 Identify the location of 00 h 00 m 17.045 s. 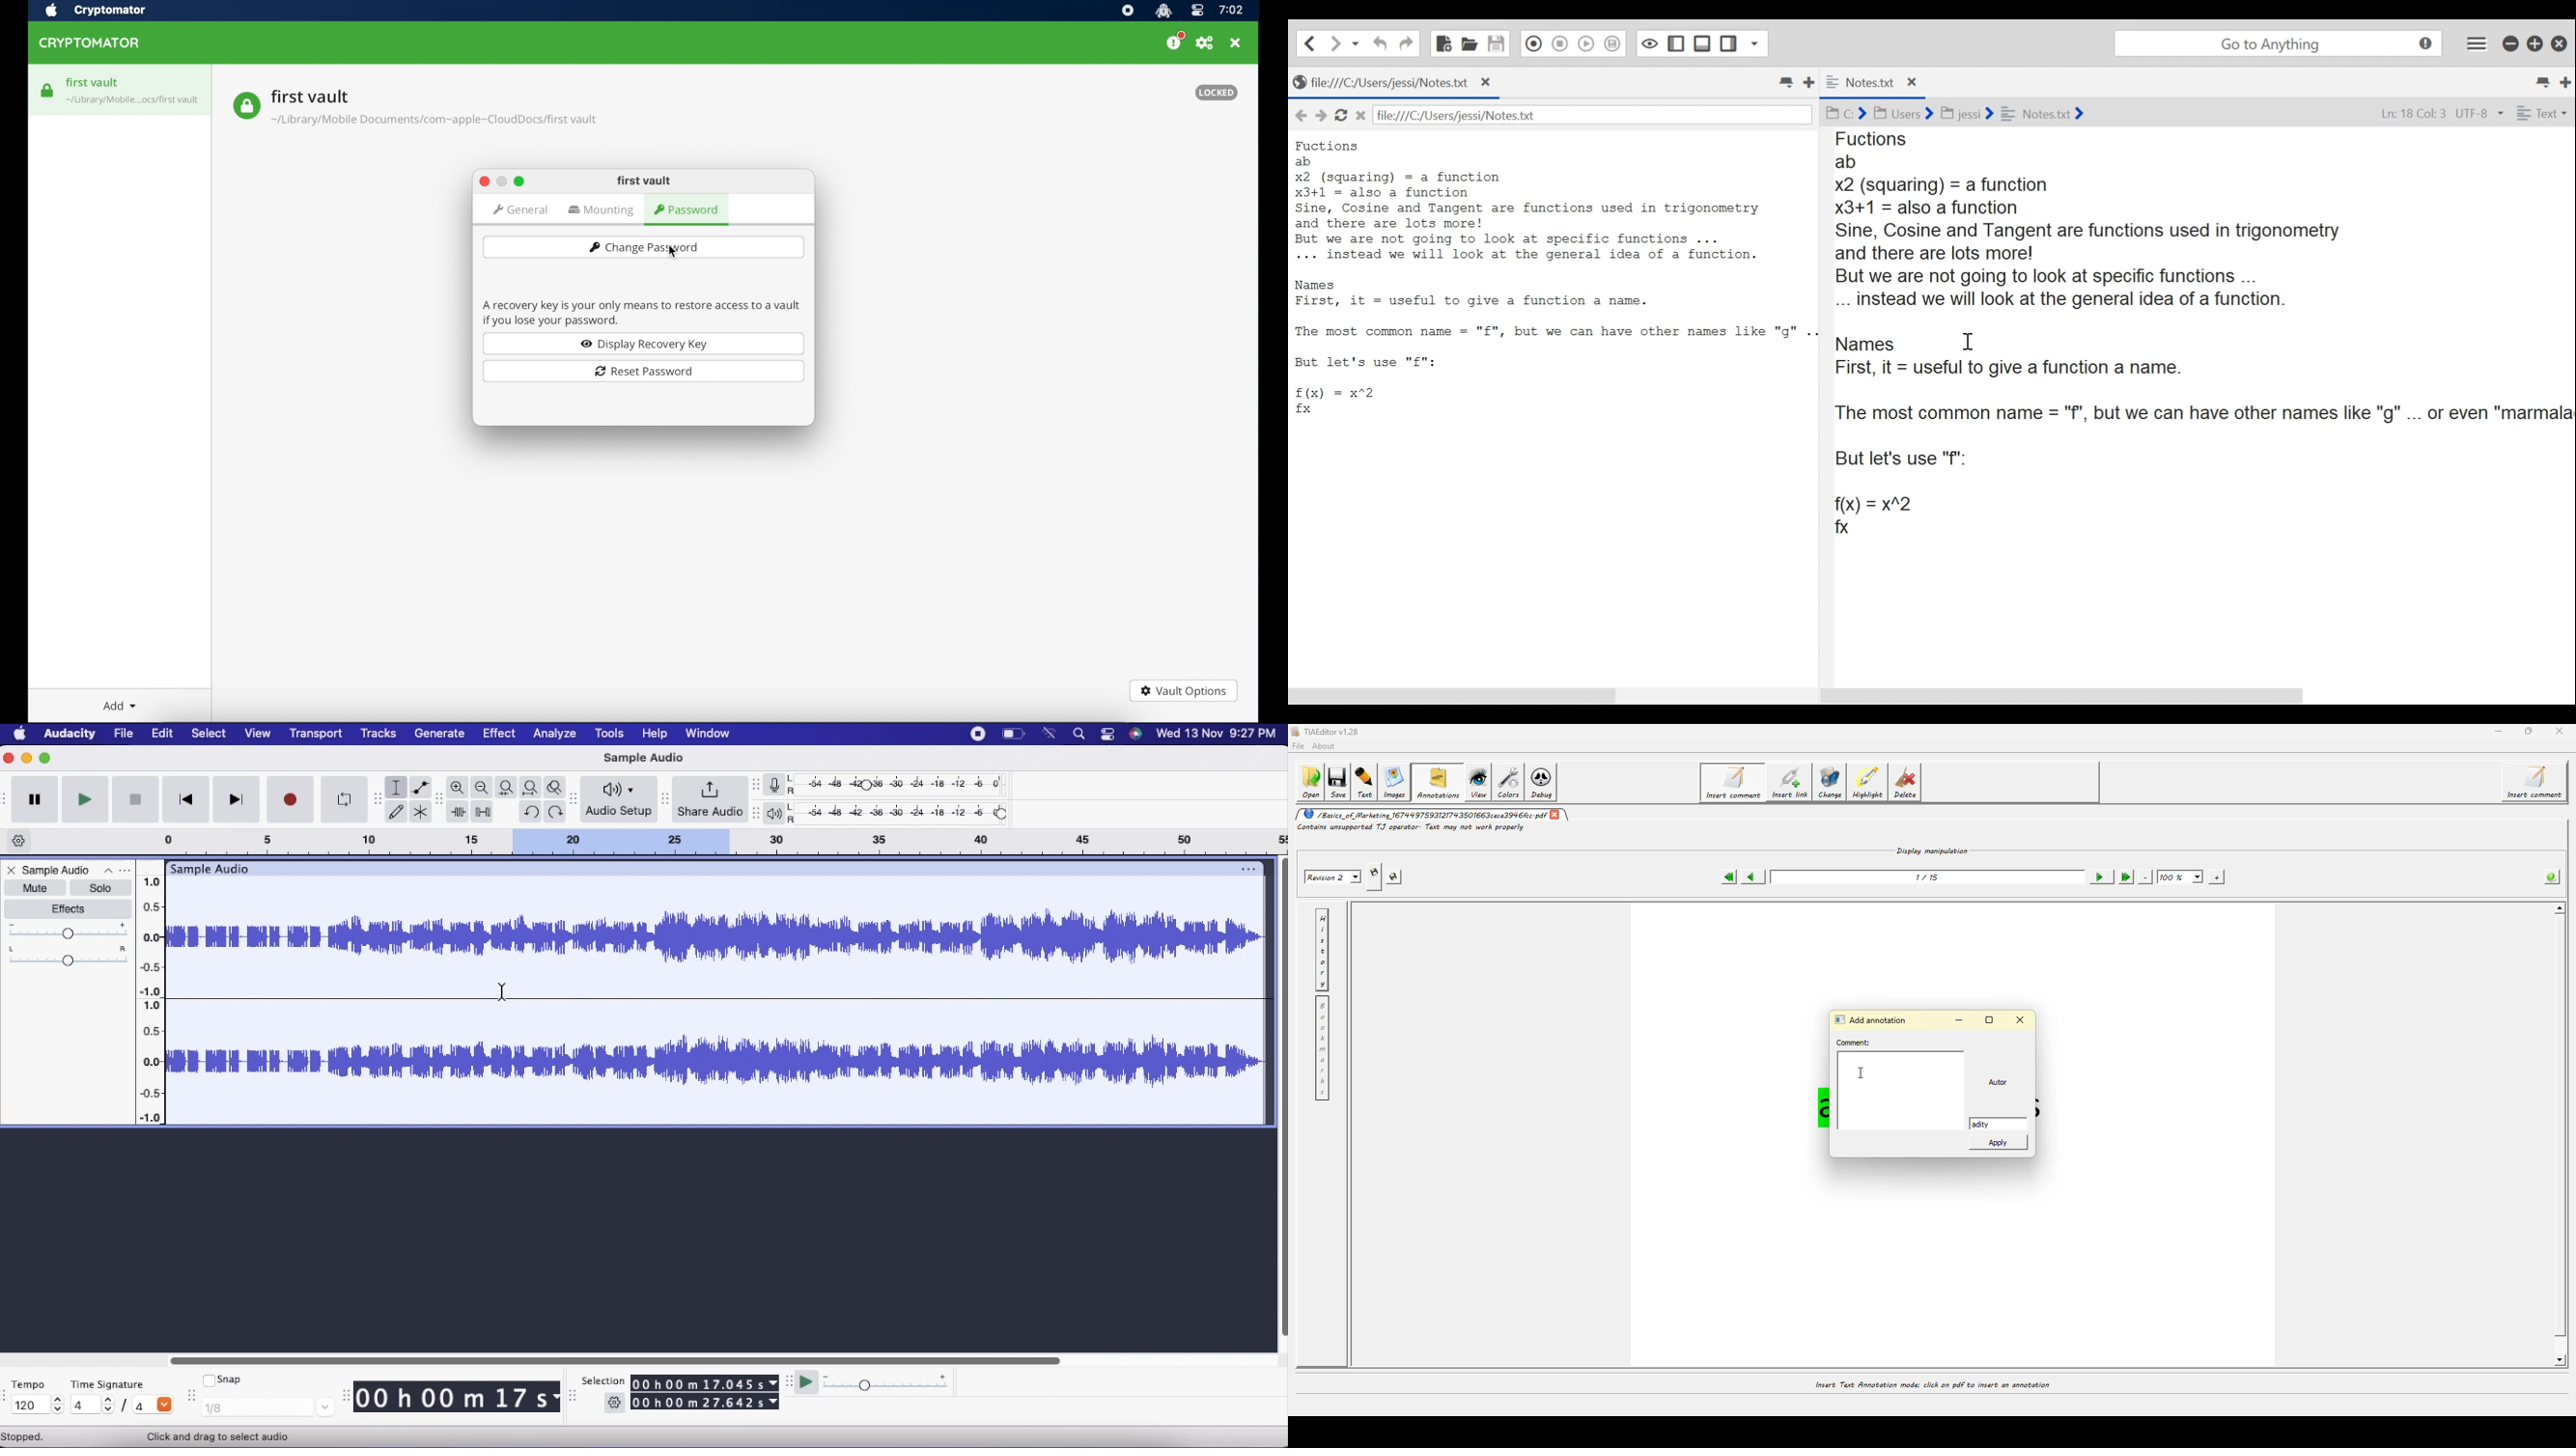
(705, 1383).